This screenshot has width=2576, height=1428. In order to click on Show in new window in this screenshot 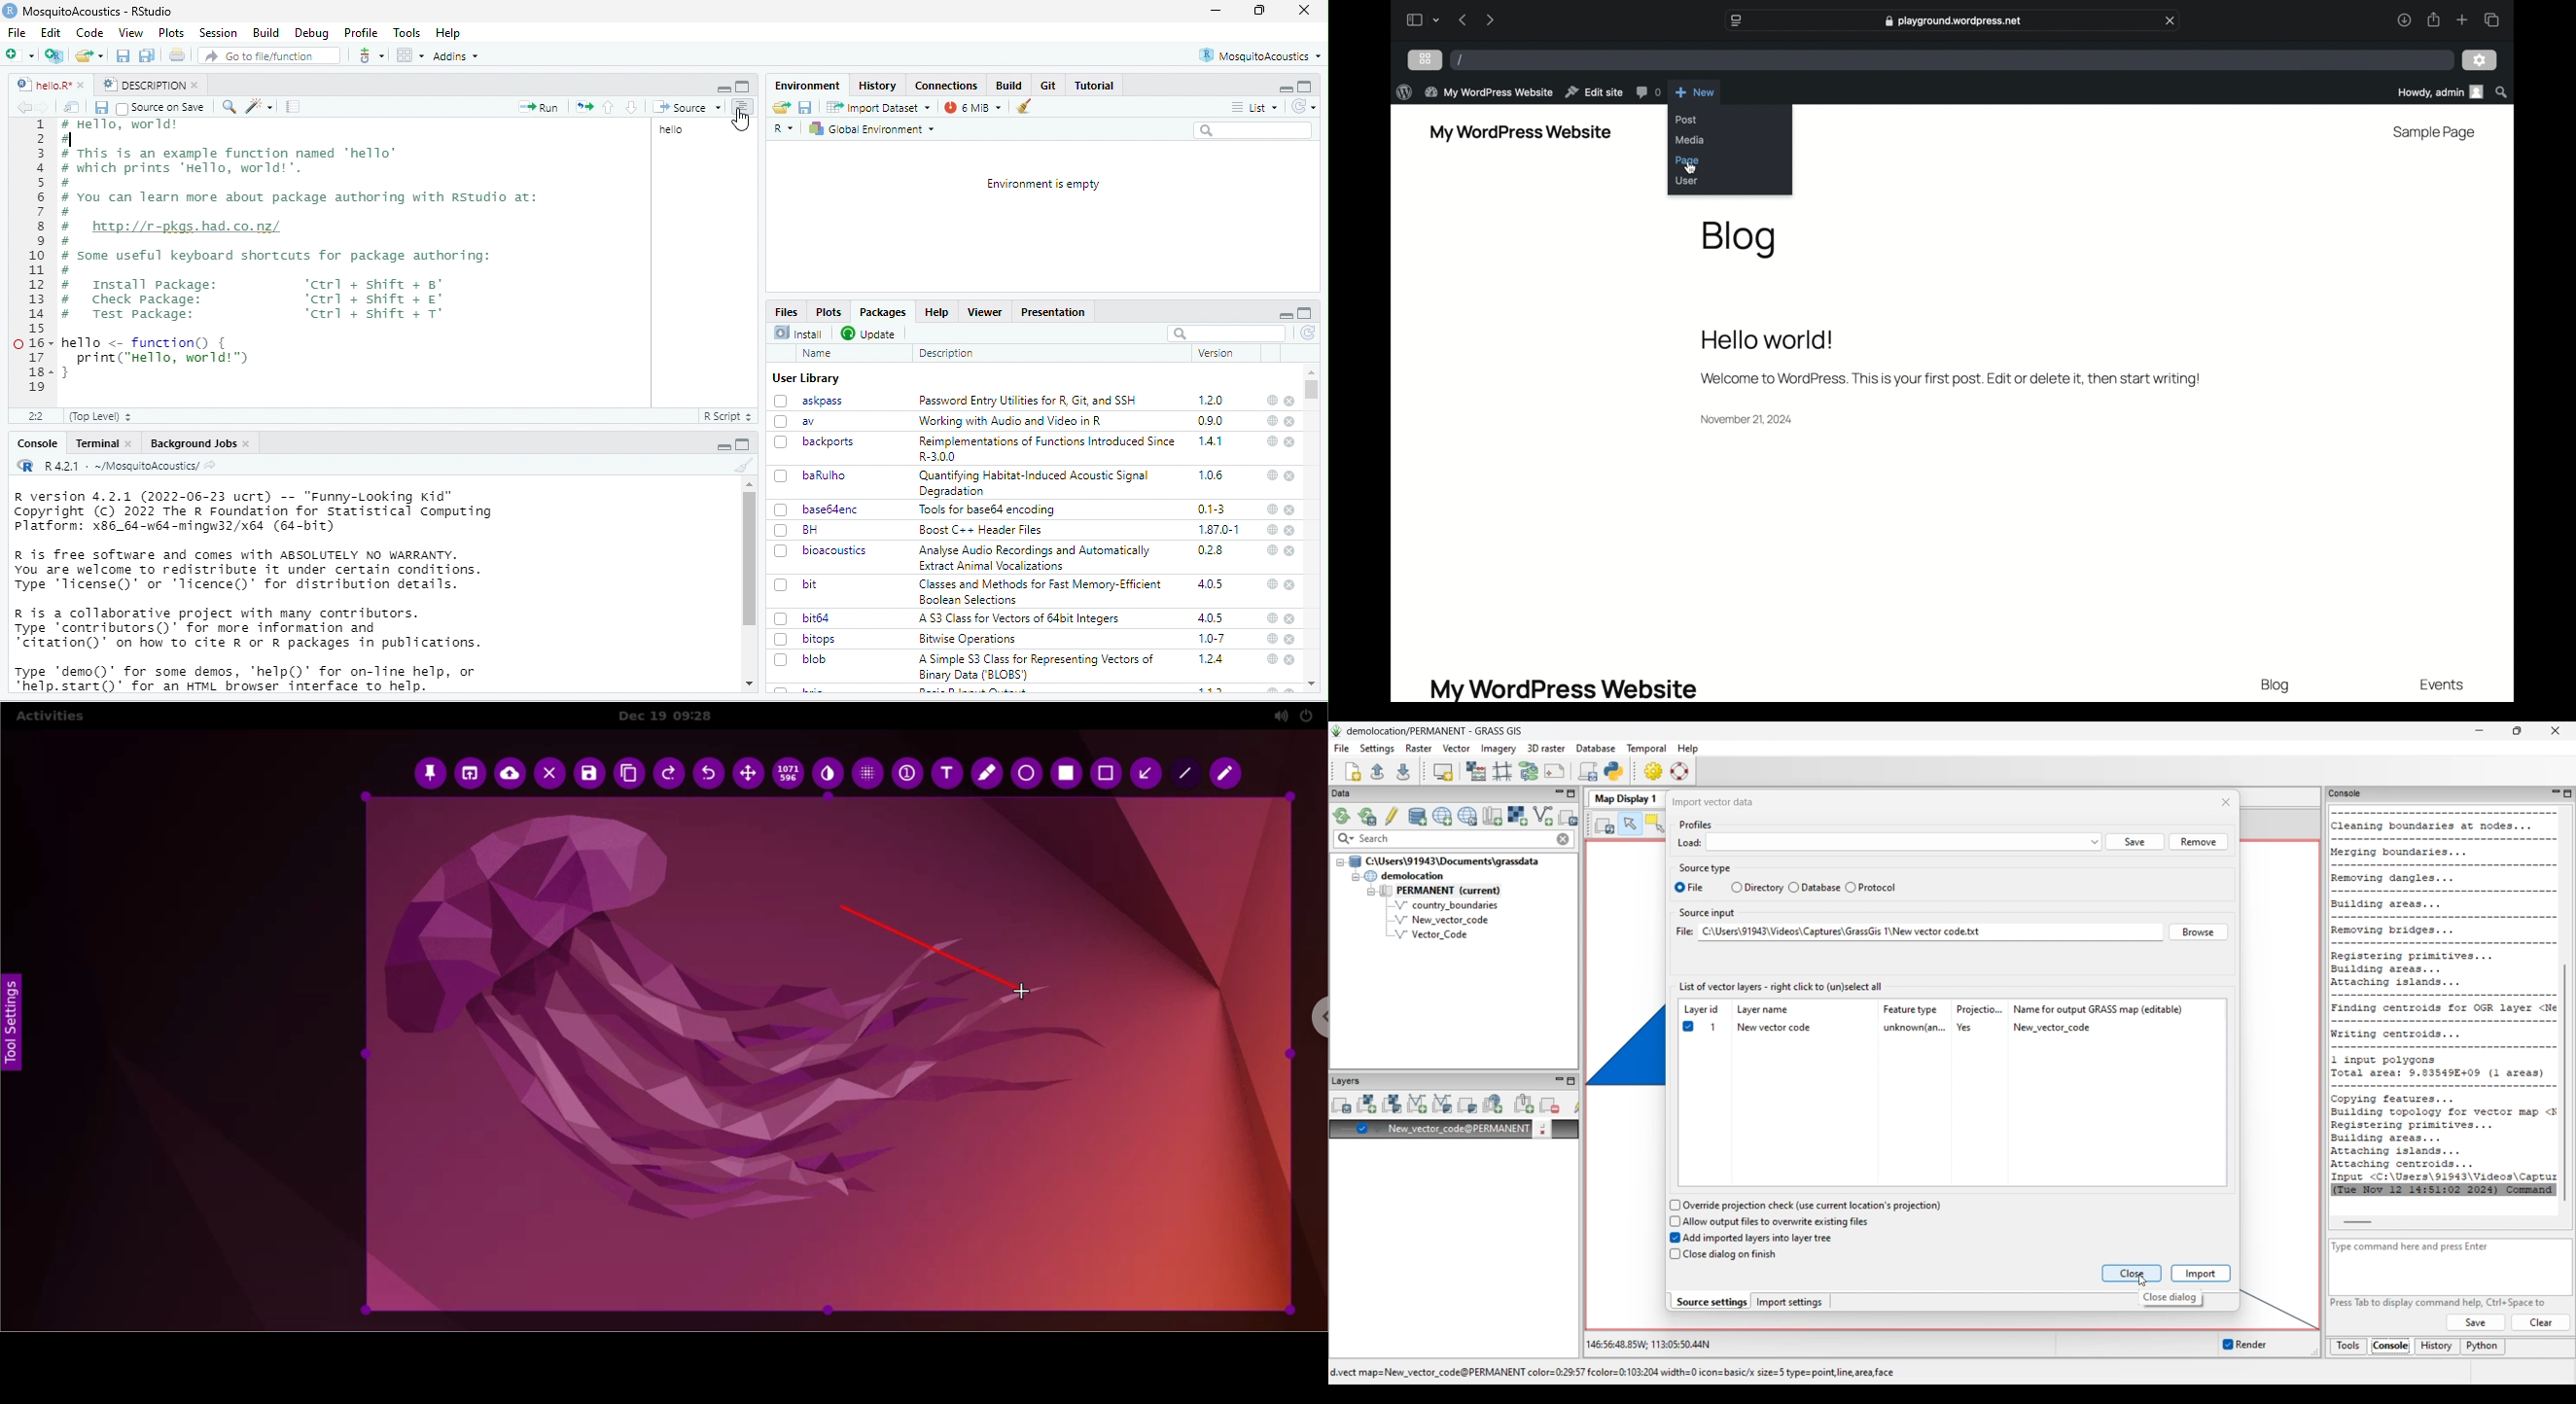, I will do `click(72, 107)`.